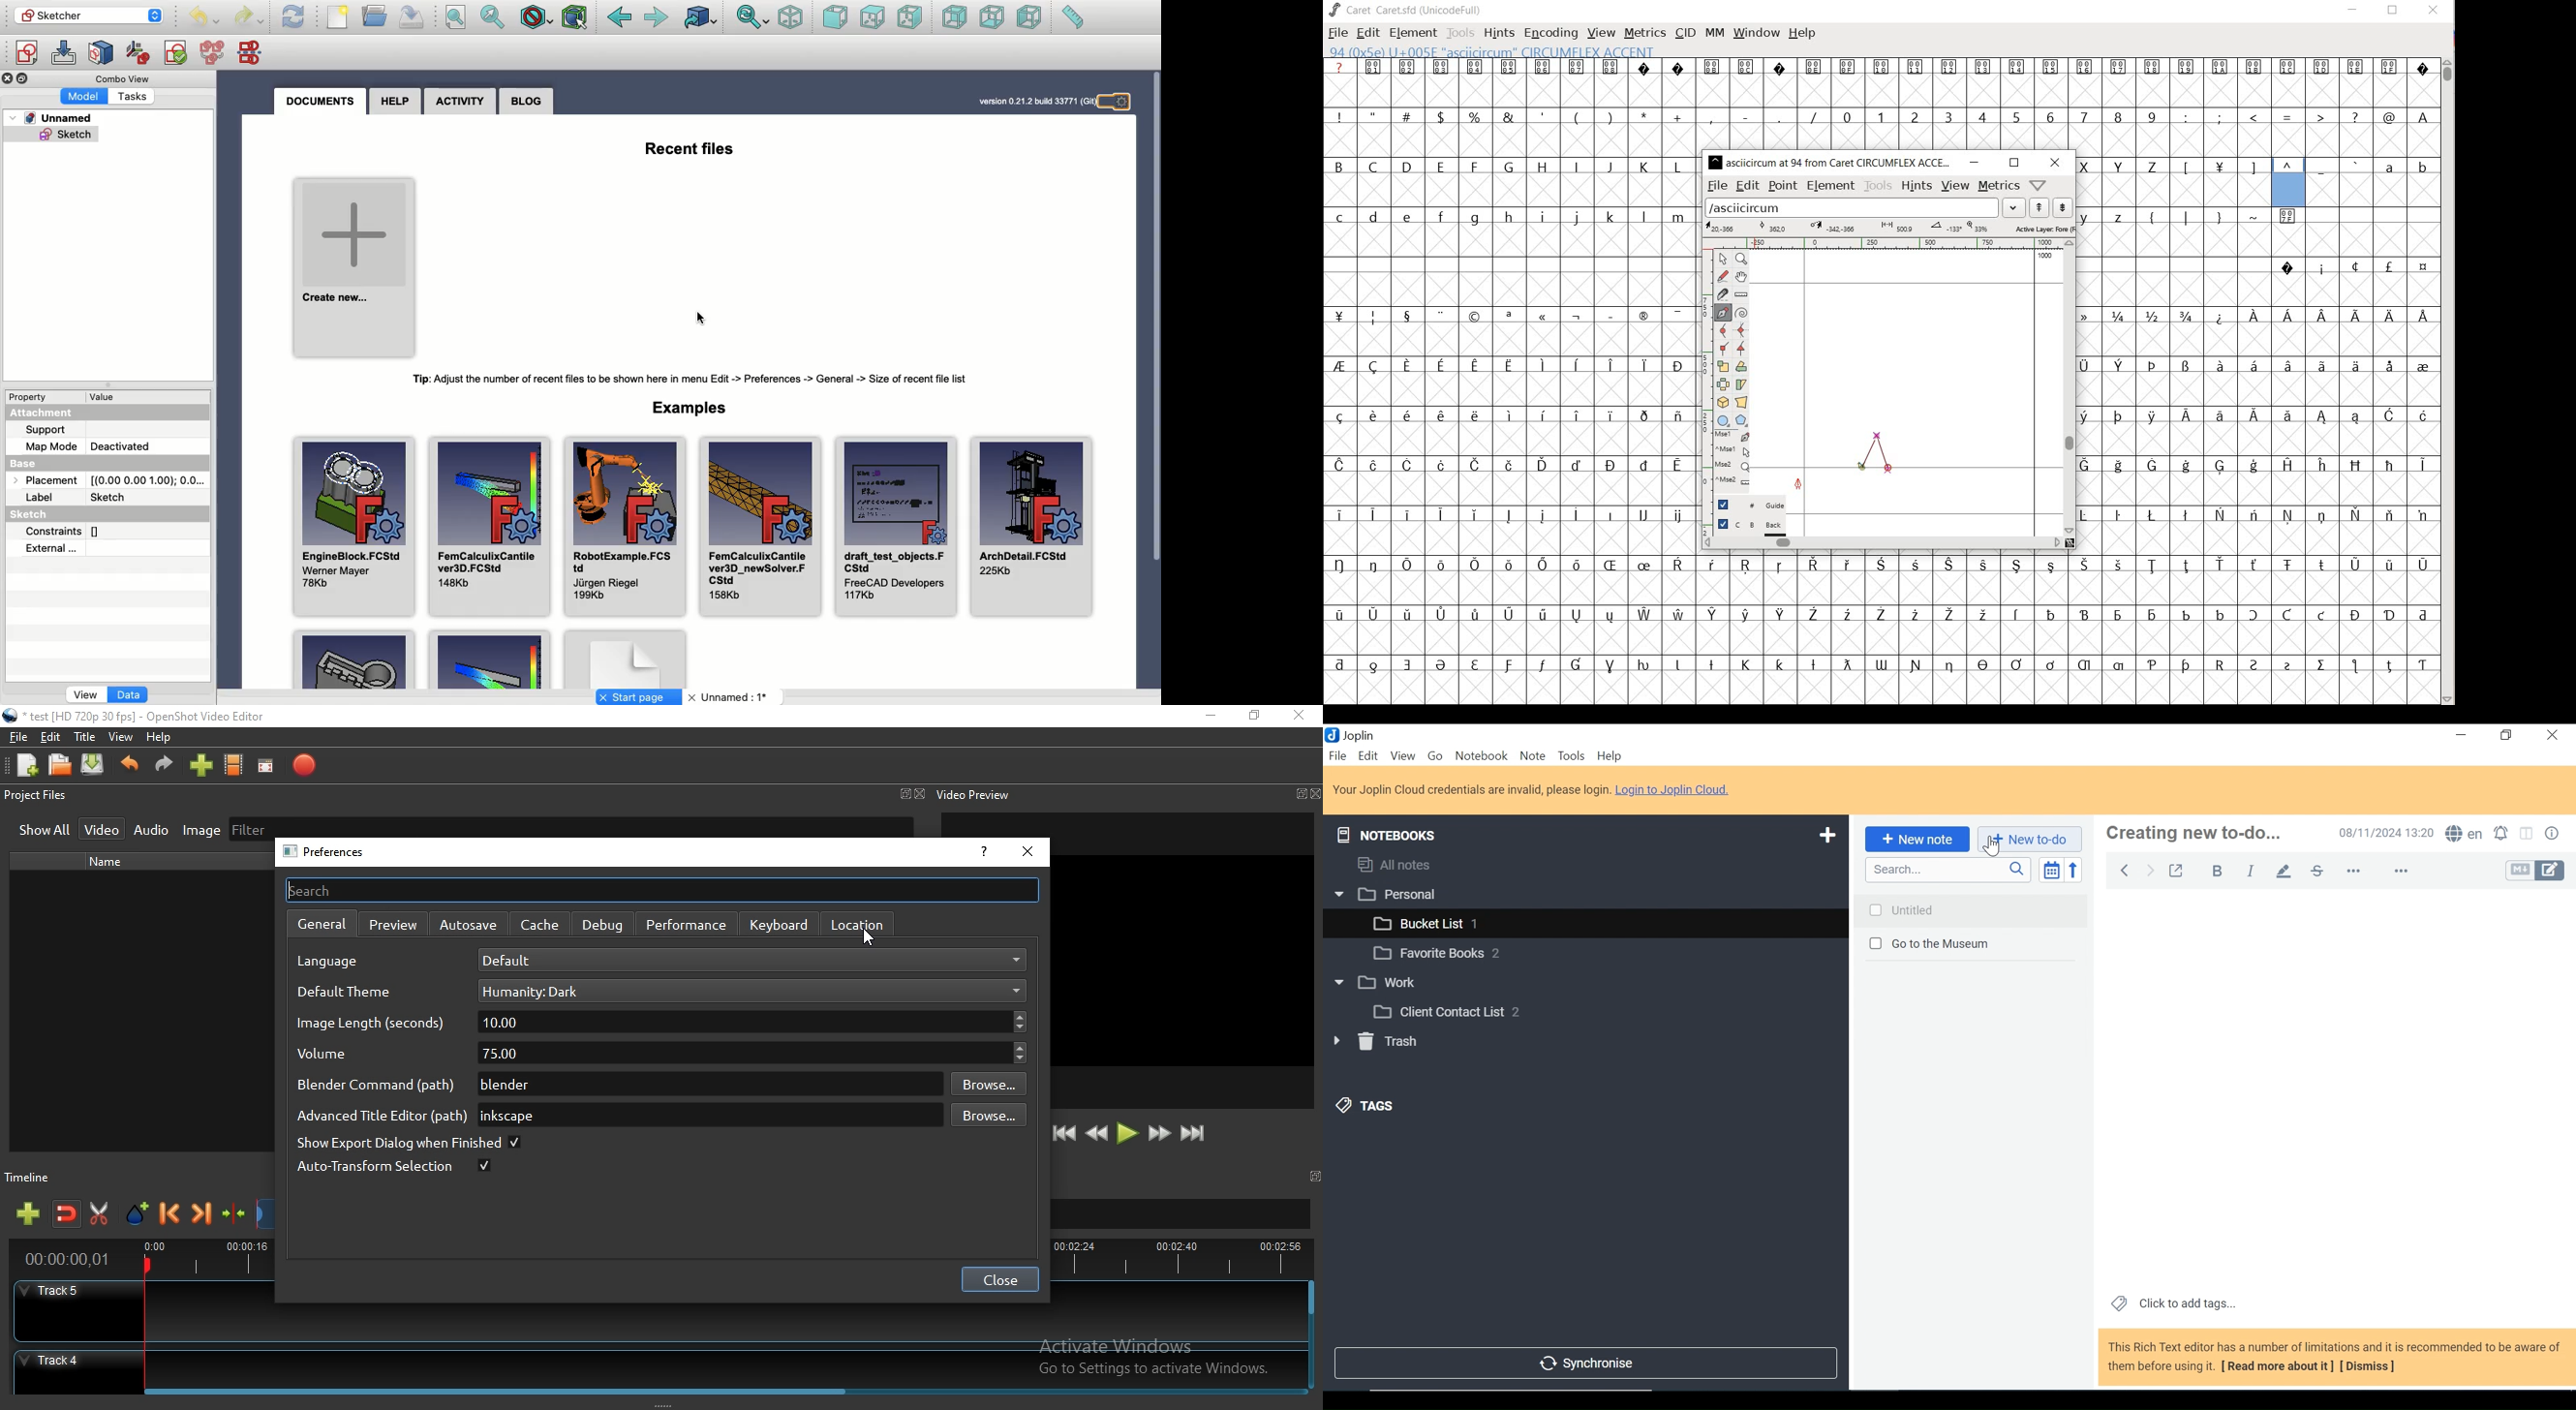  Describe the element at coordinates (129, 693) in the screenshot. I see `Data` at that location.